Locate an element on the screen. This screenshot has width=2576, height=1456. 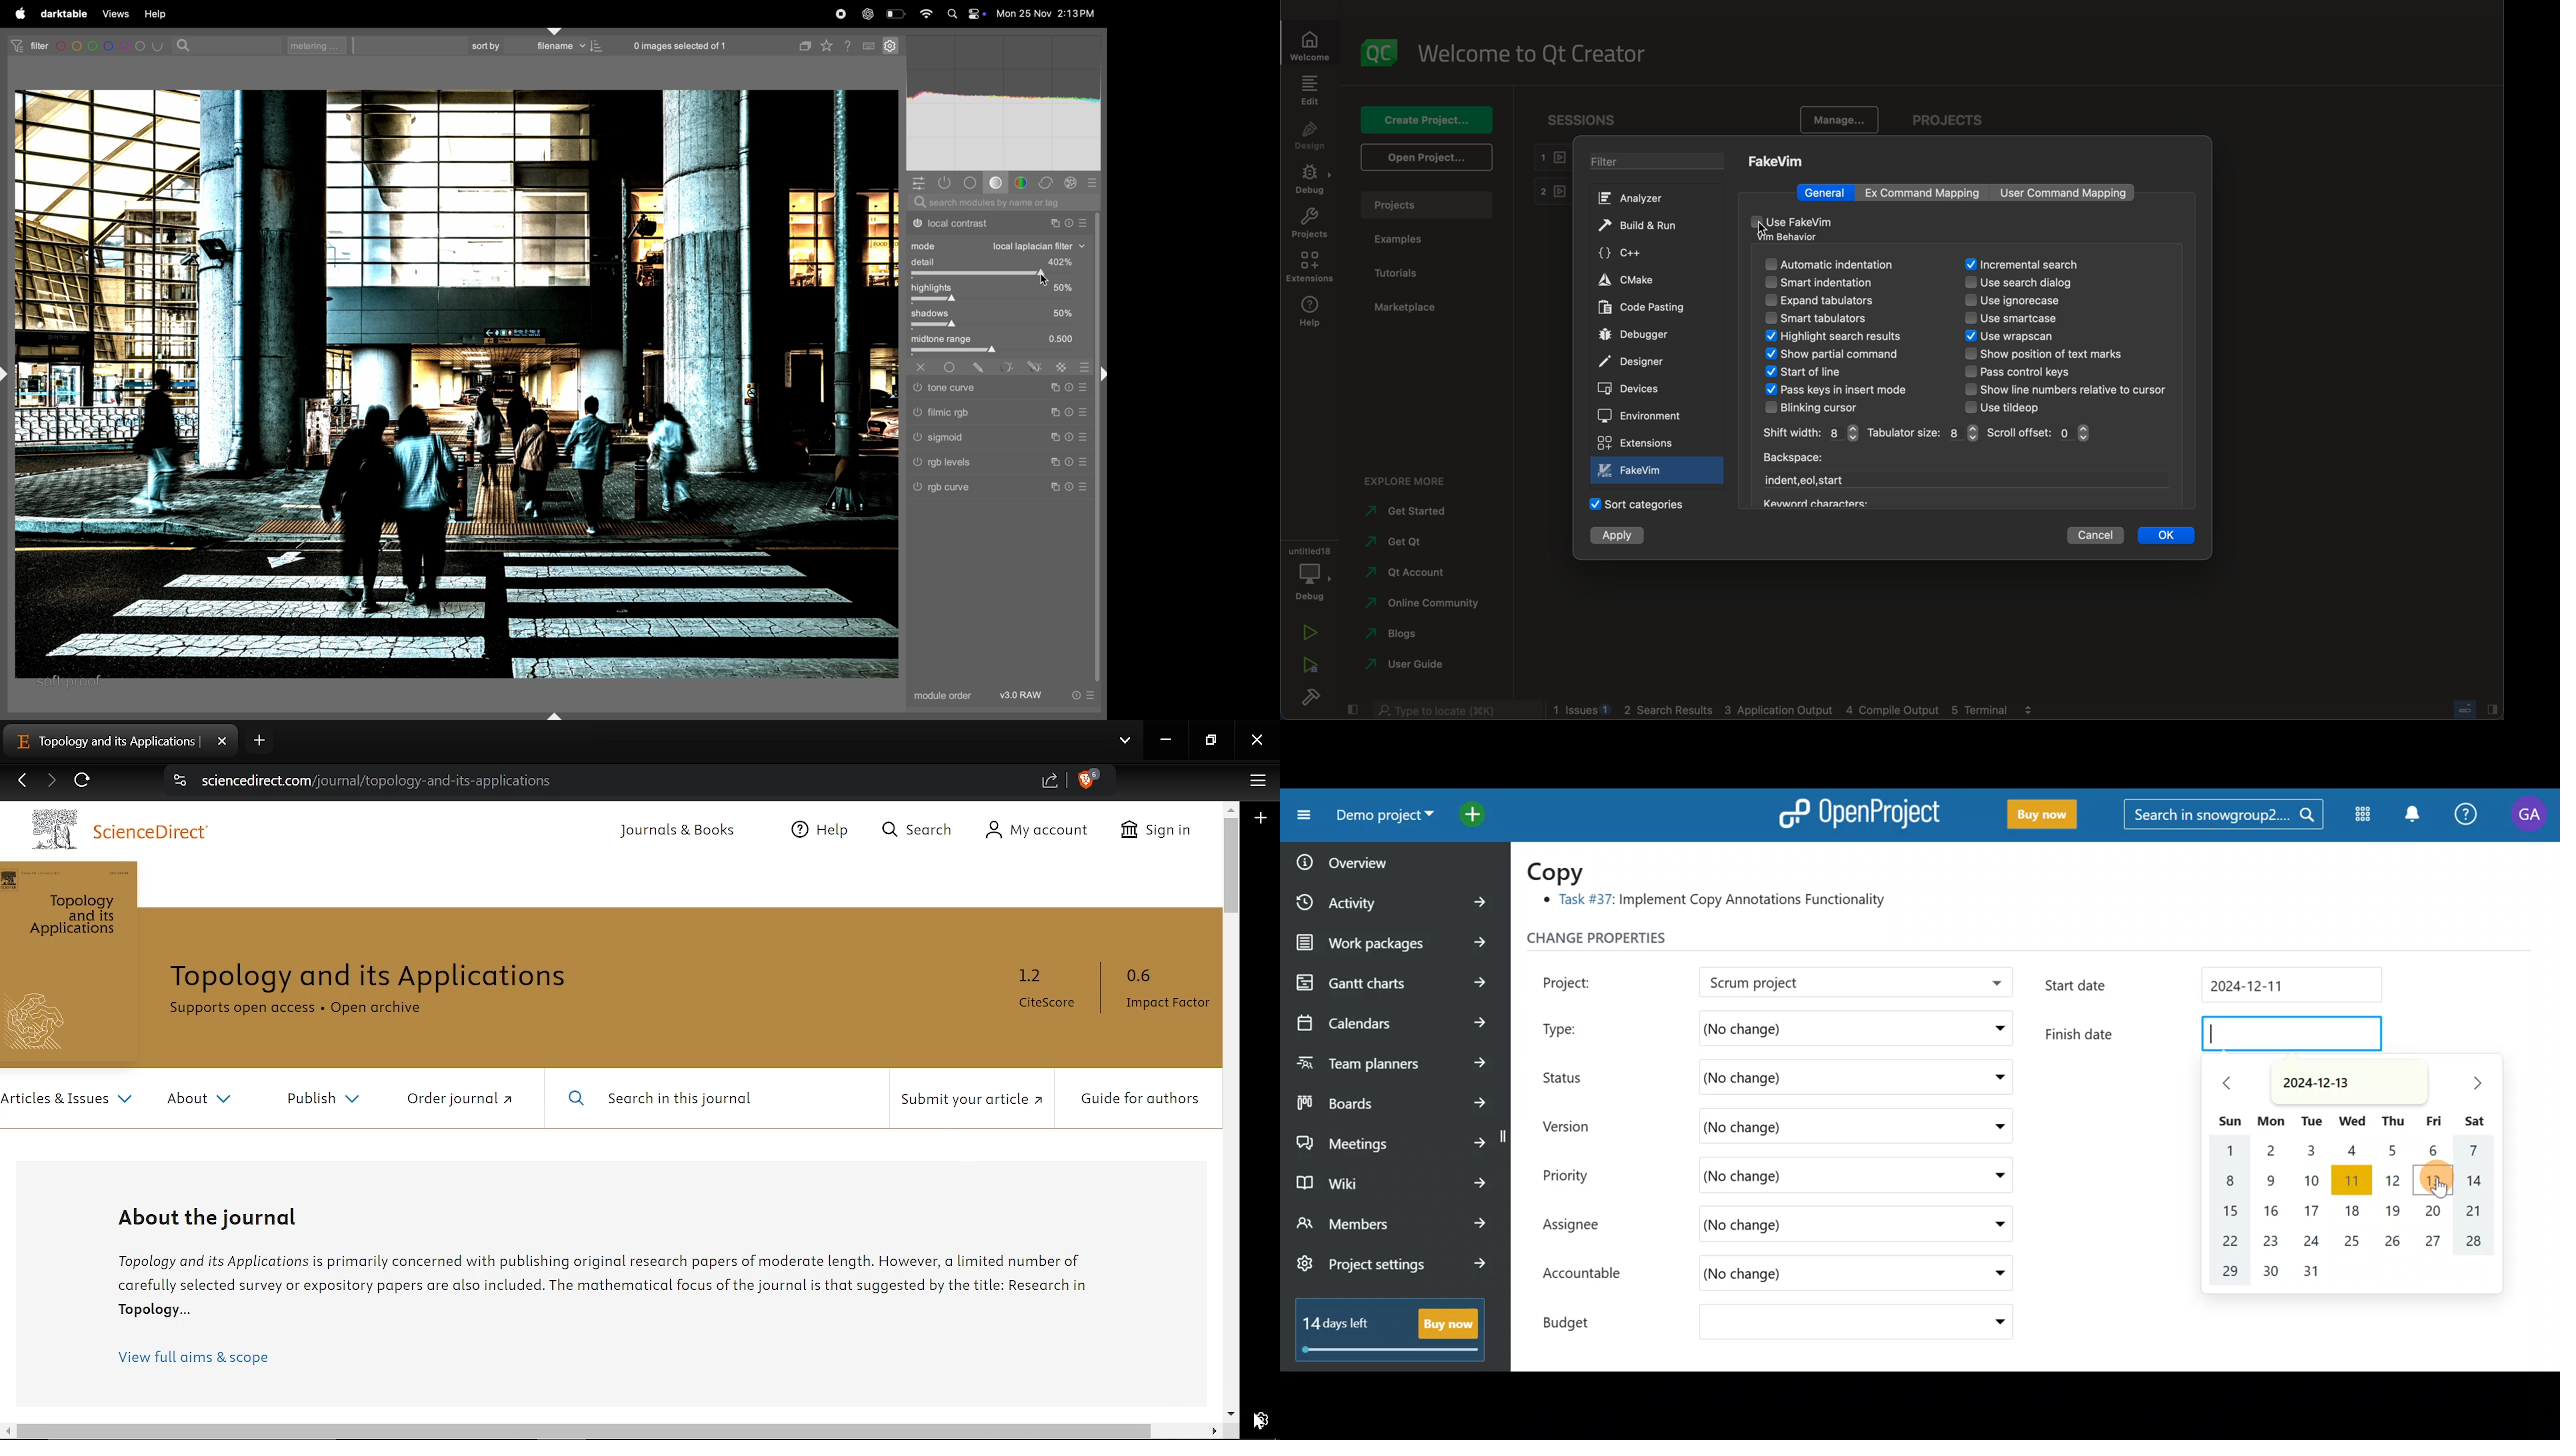
expand is located at coordinates (1840, 302).